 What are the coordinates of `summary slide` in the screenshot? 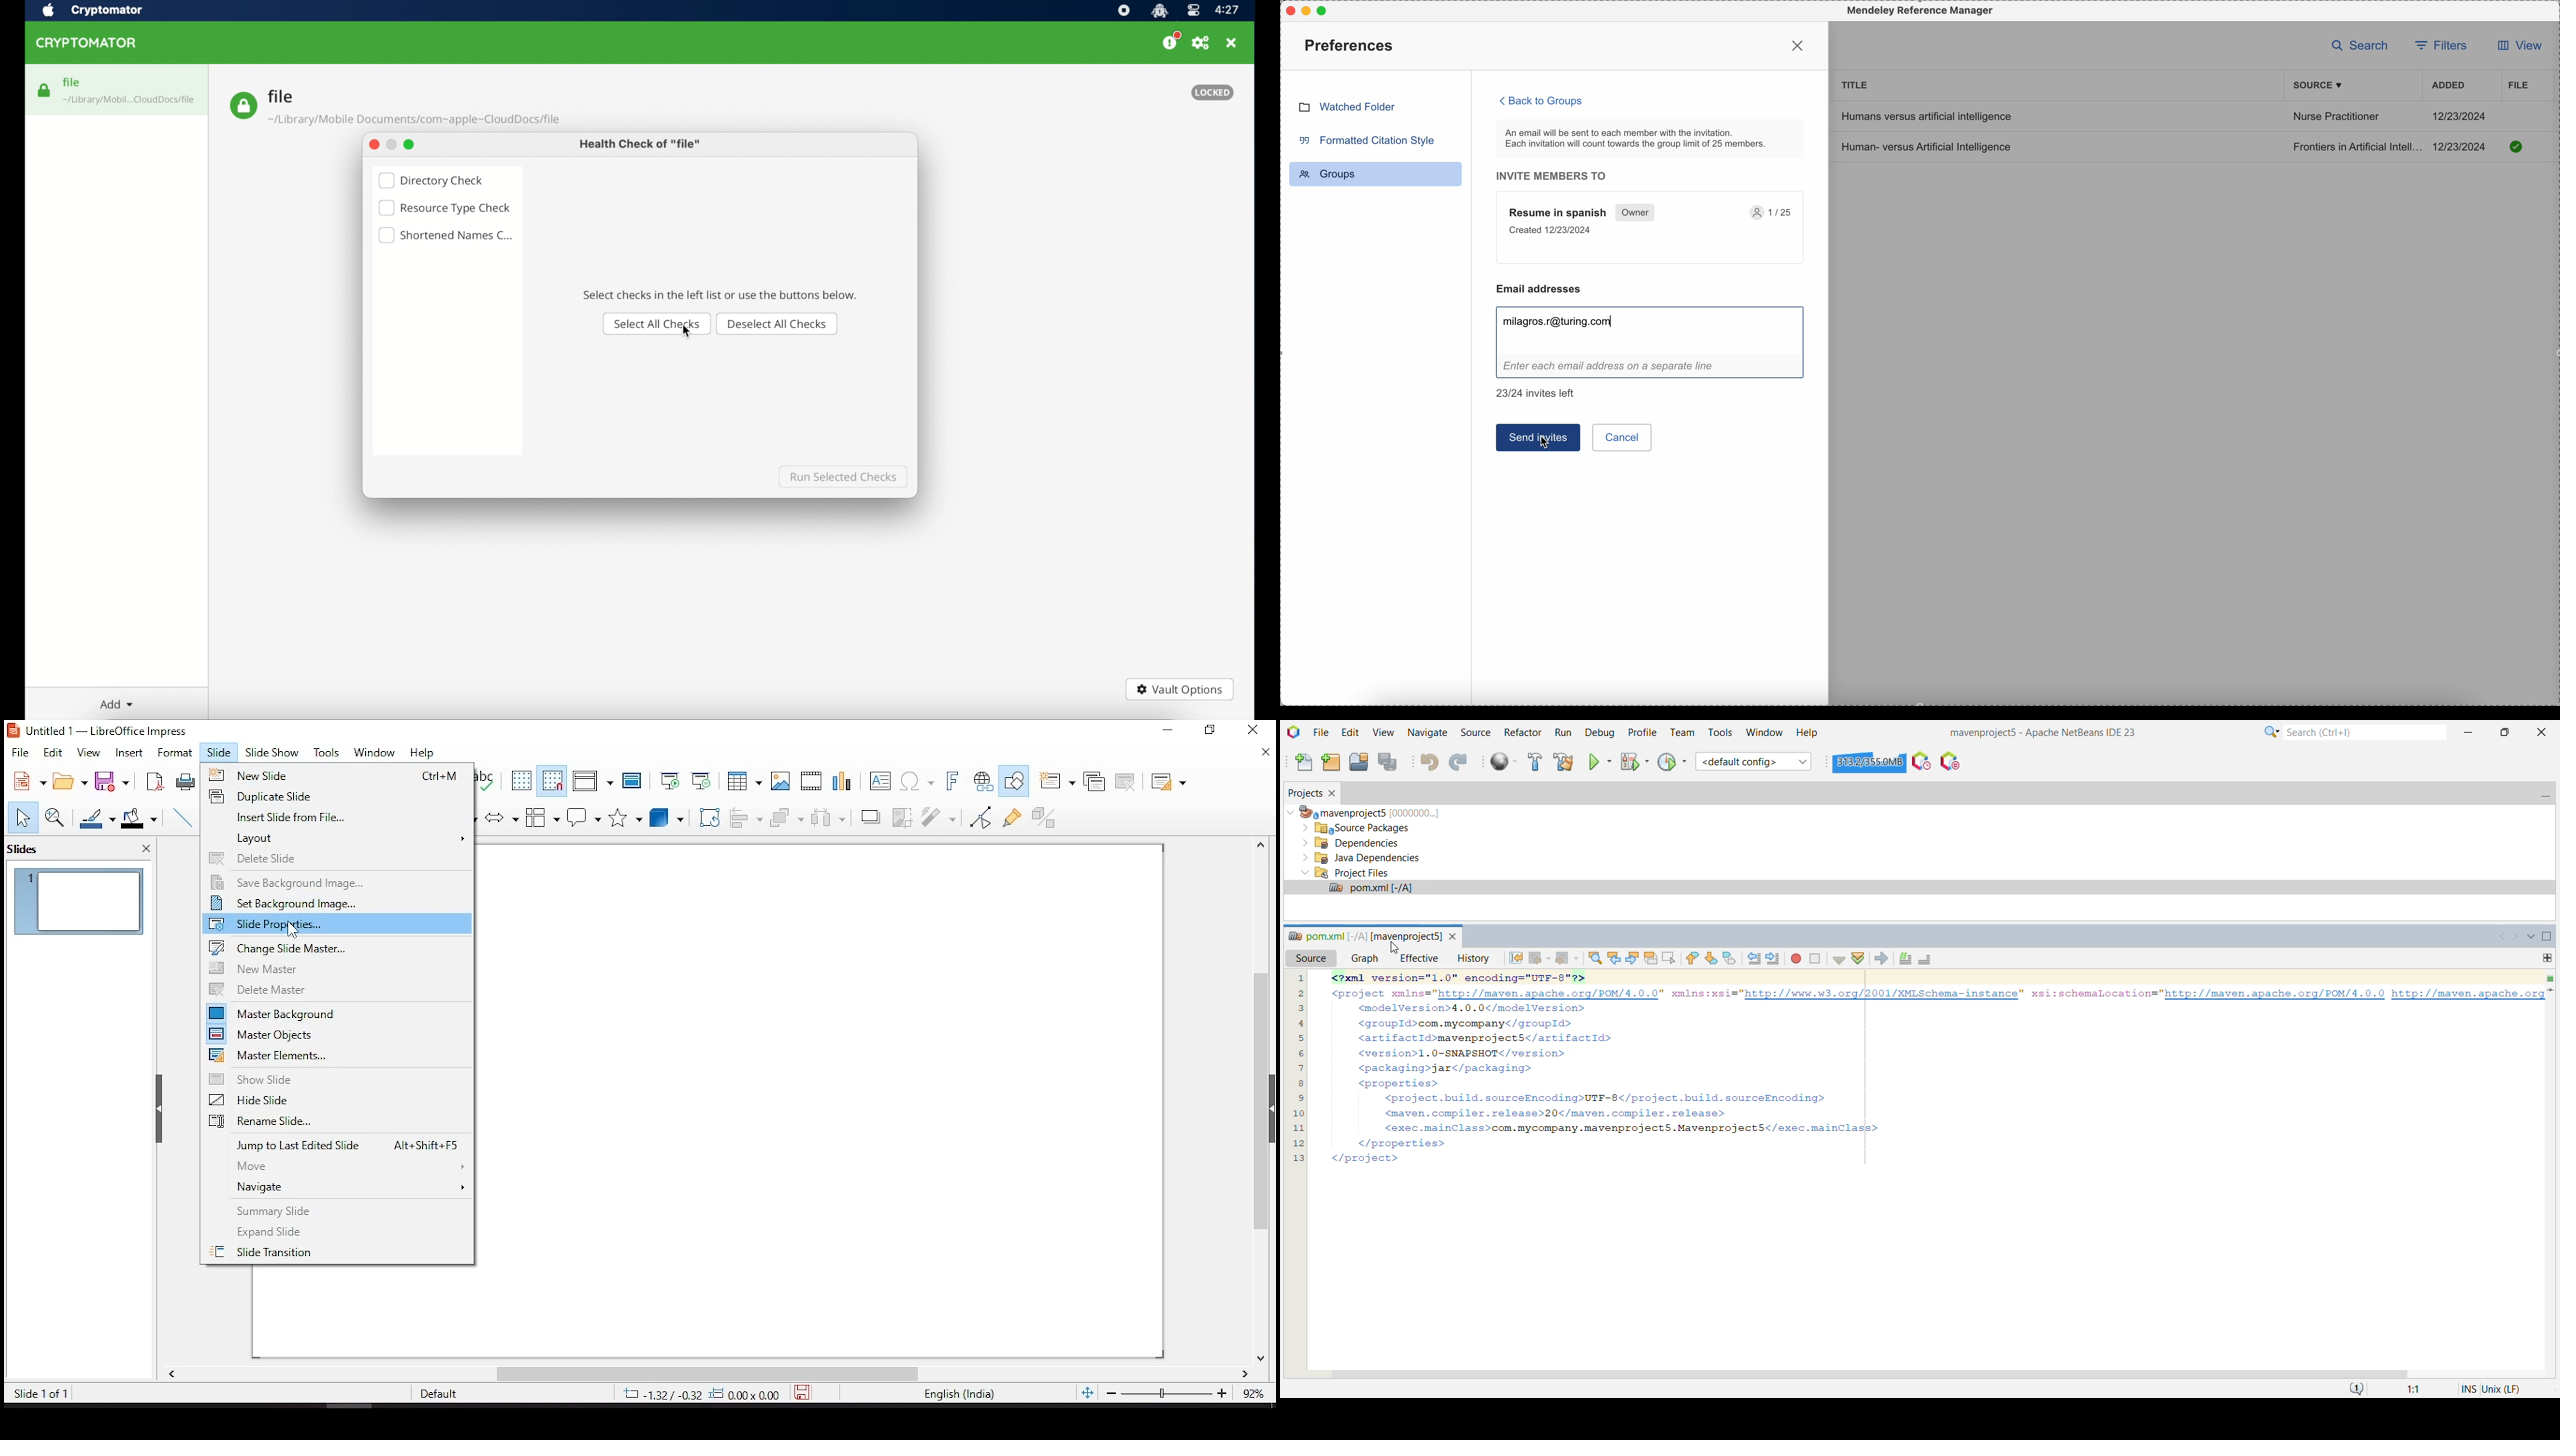 It's located at (339, 1210).